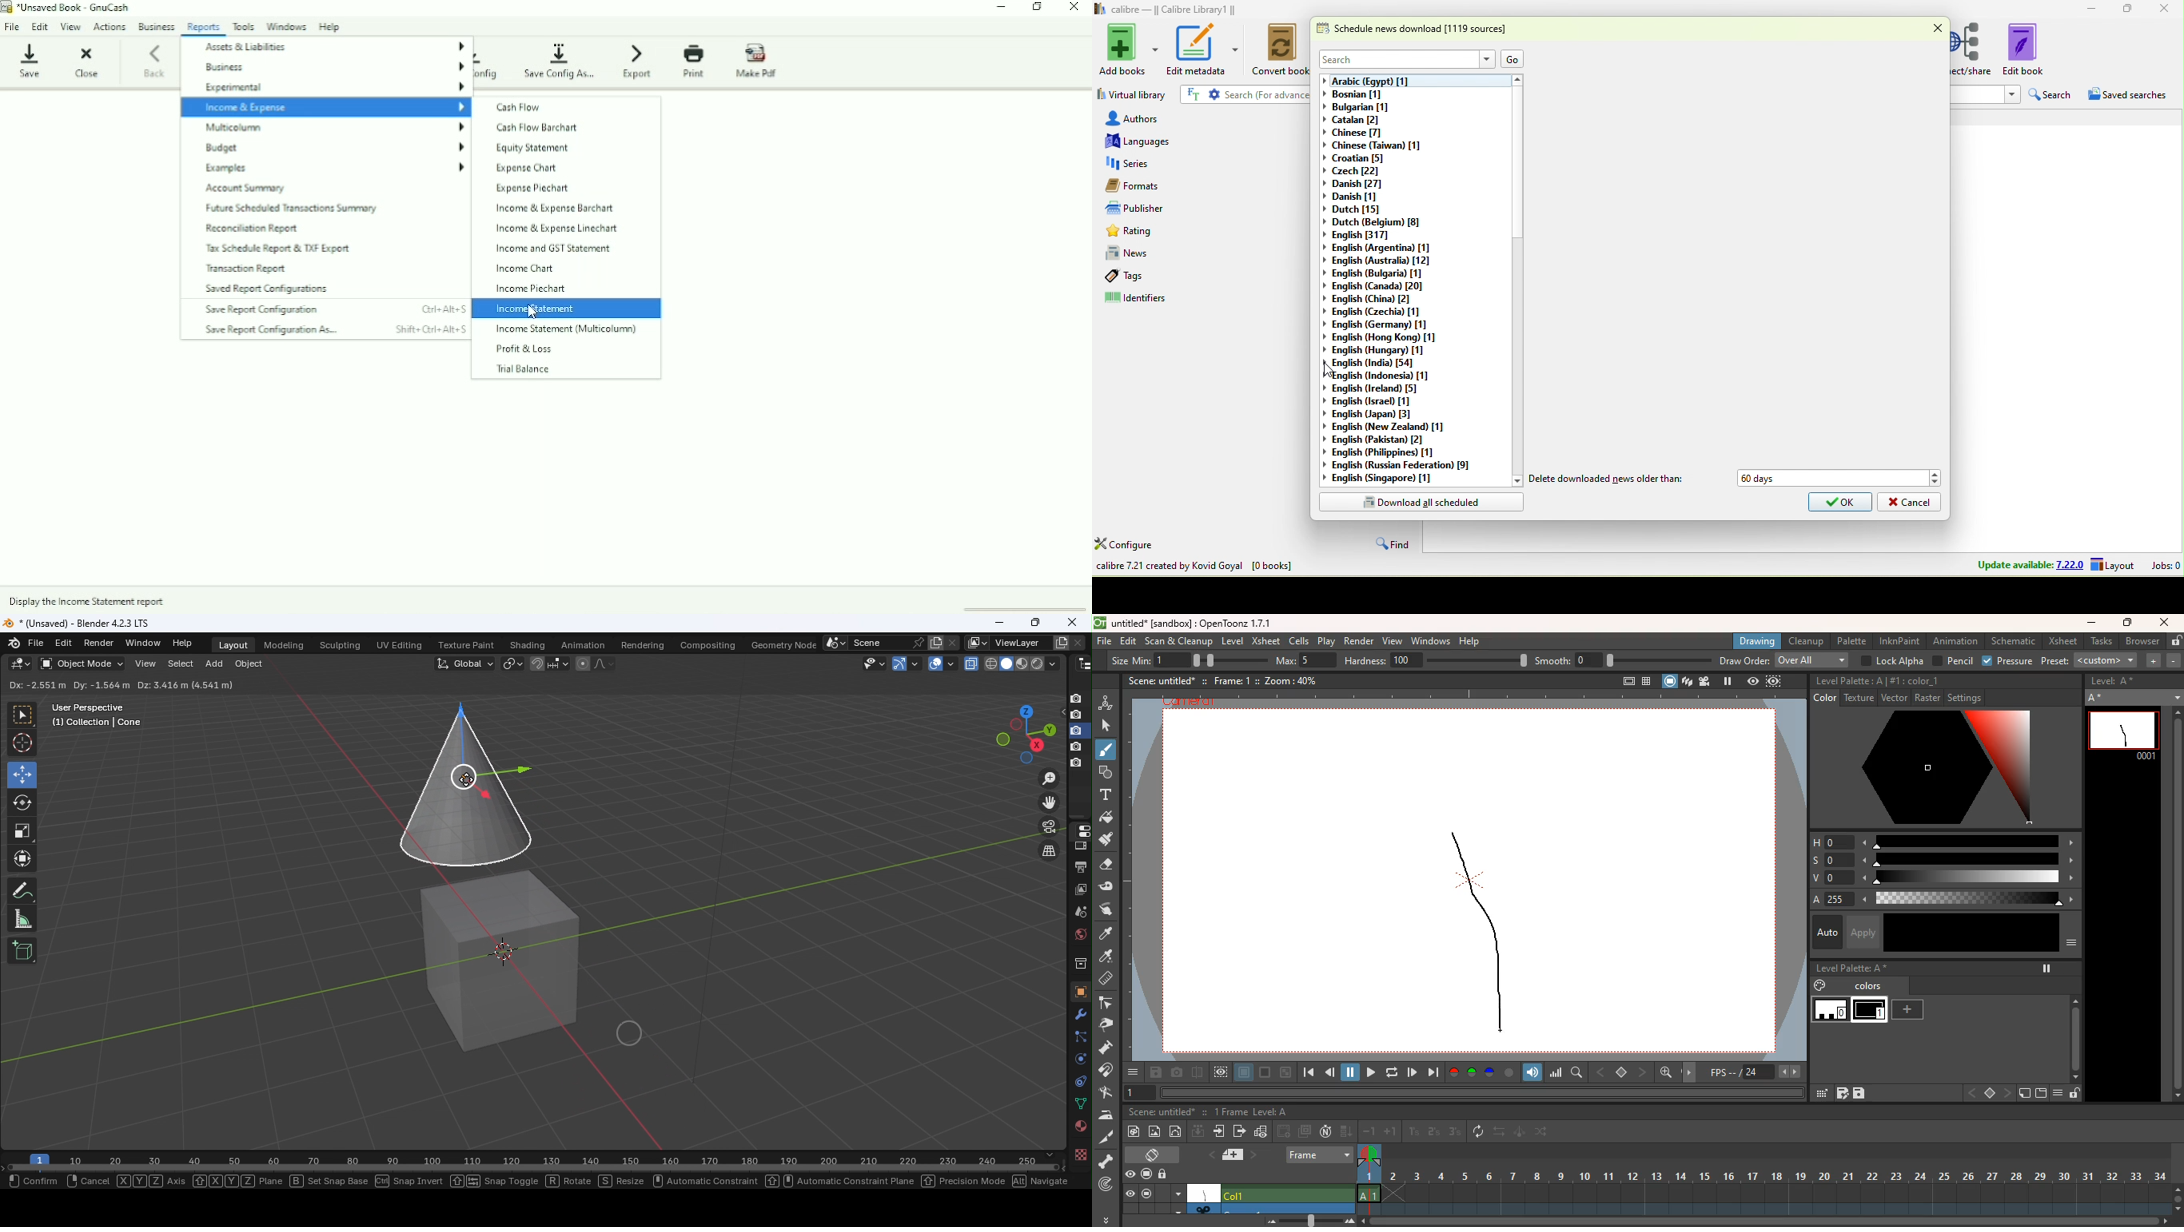 The image size is (2184, 1232). What do you see at coordinates (144, 665) in the screenshot?
I see `View` at bounding box center [144, 665].